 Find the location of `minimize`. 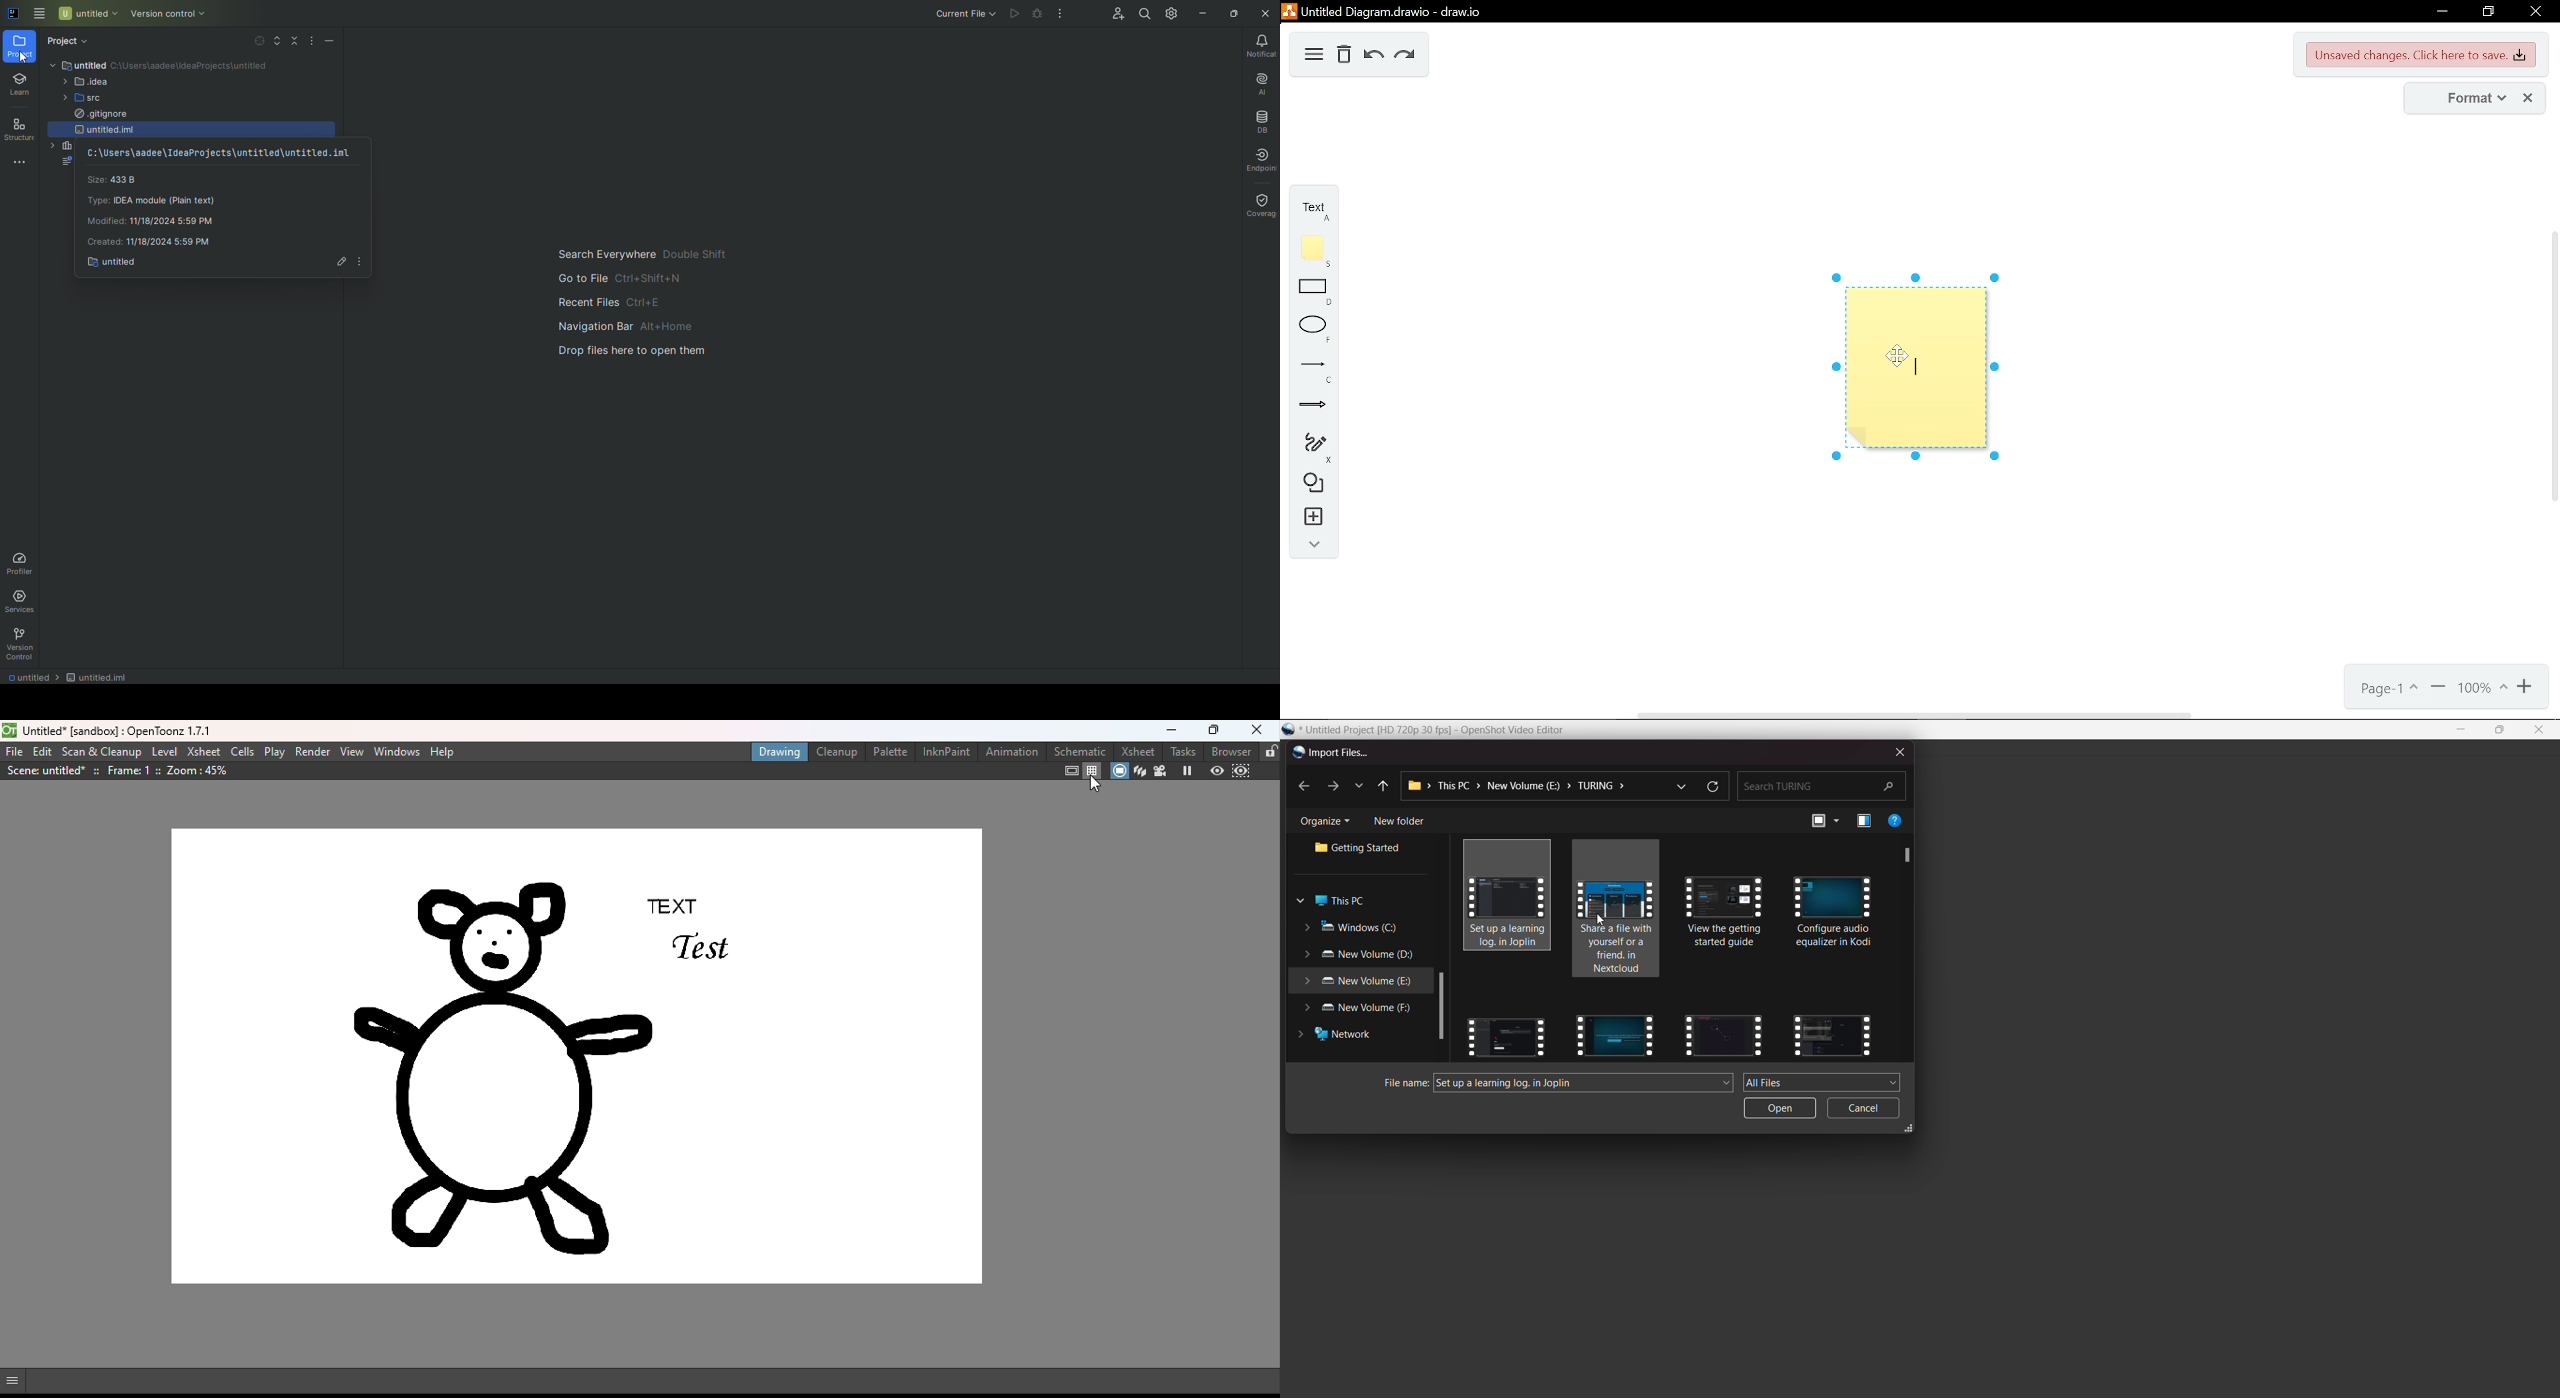

minimize is located at coordinates (2438, 12).